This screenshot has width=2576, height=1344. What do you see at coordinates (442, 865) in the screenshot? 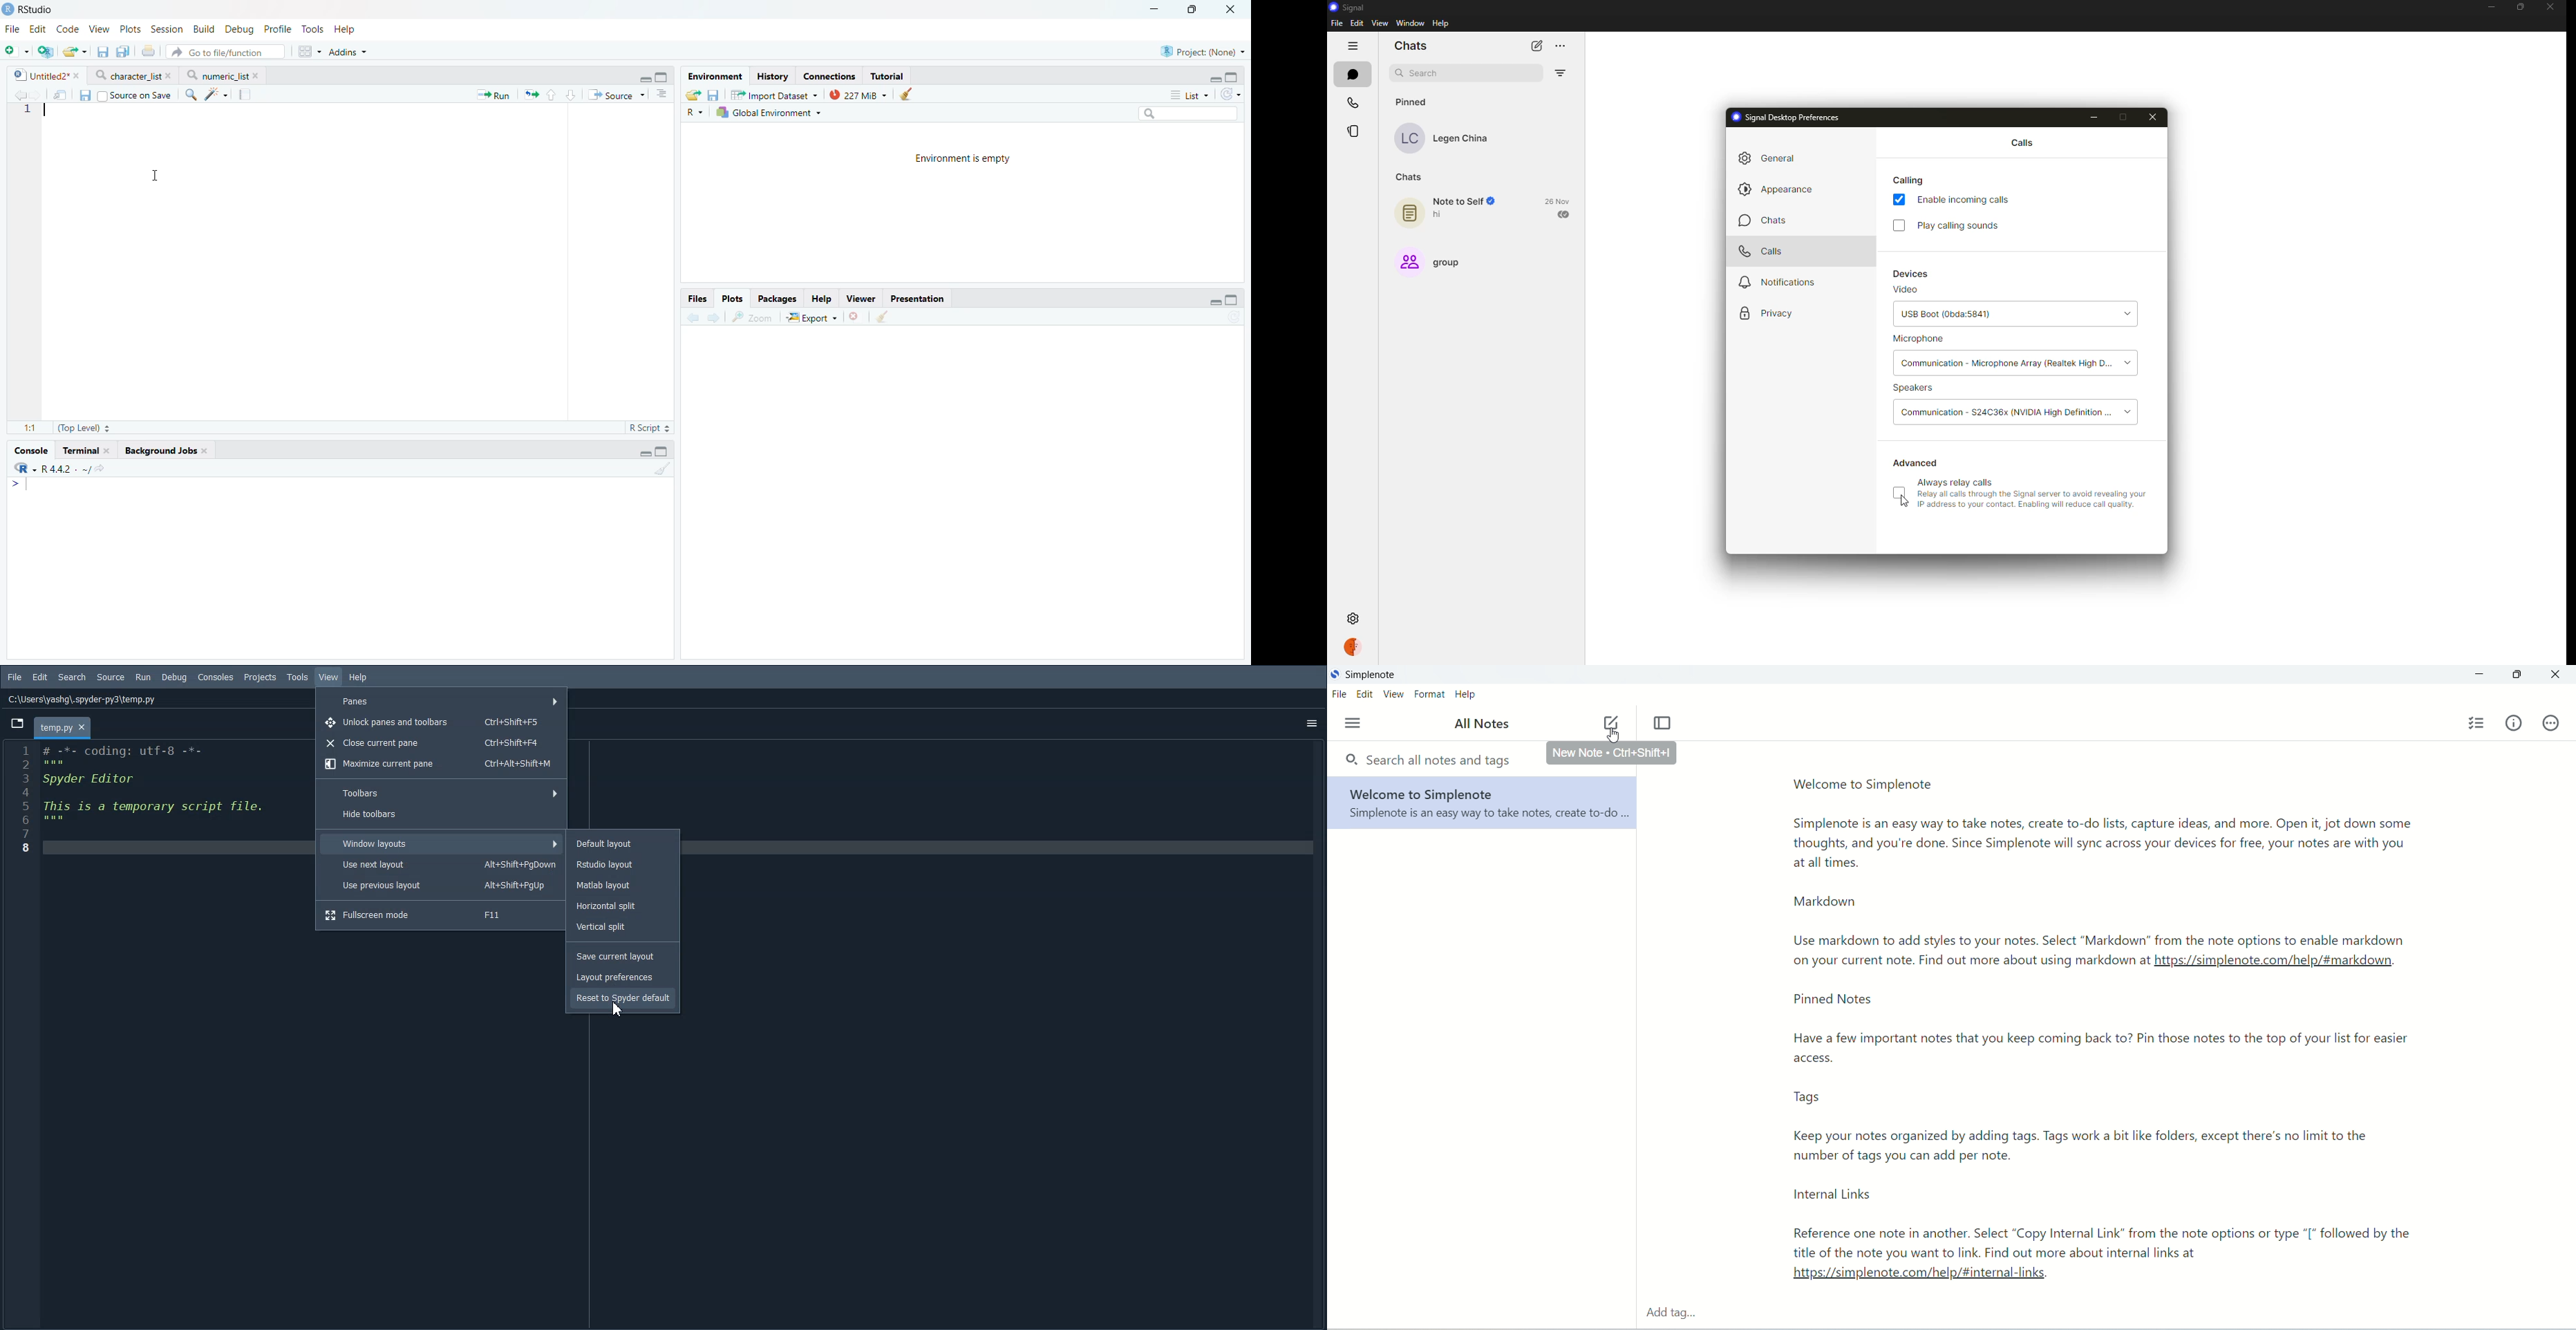
I see `Use next layout` at bounding box center [442, 865].